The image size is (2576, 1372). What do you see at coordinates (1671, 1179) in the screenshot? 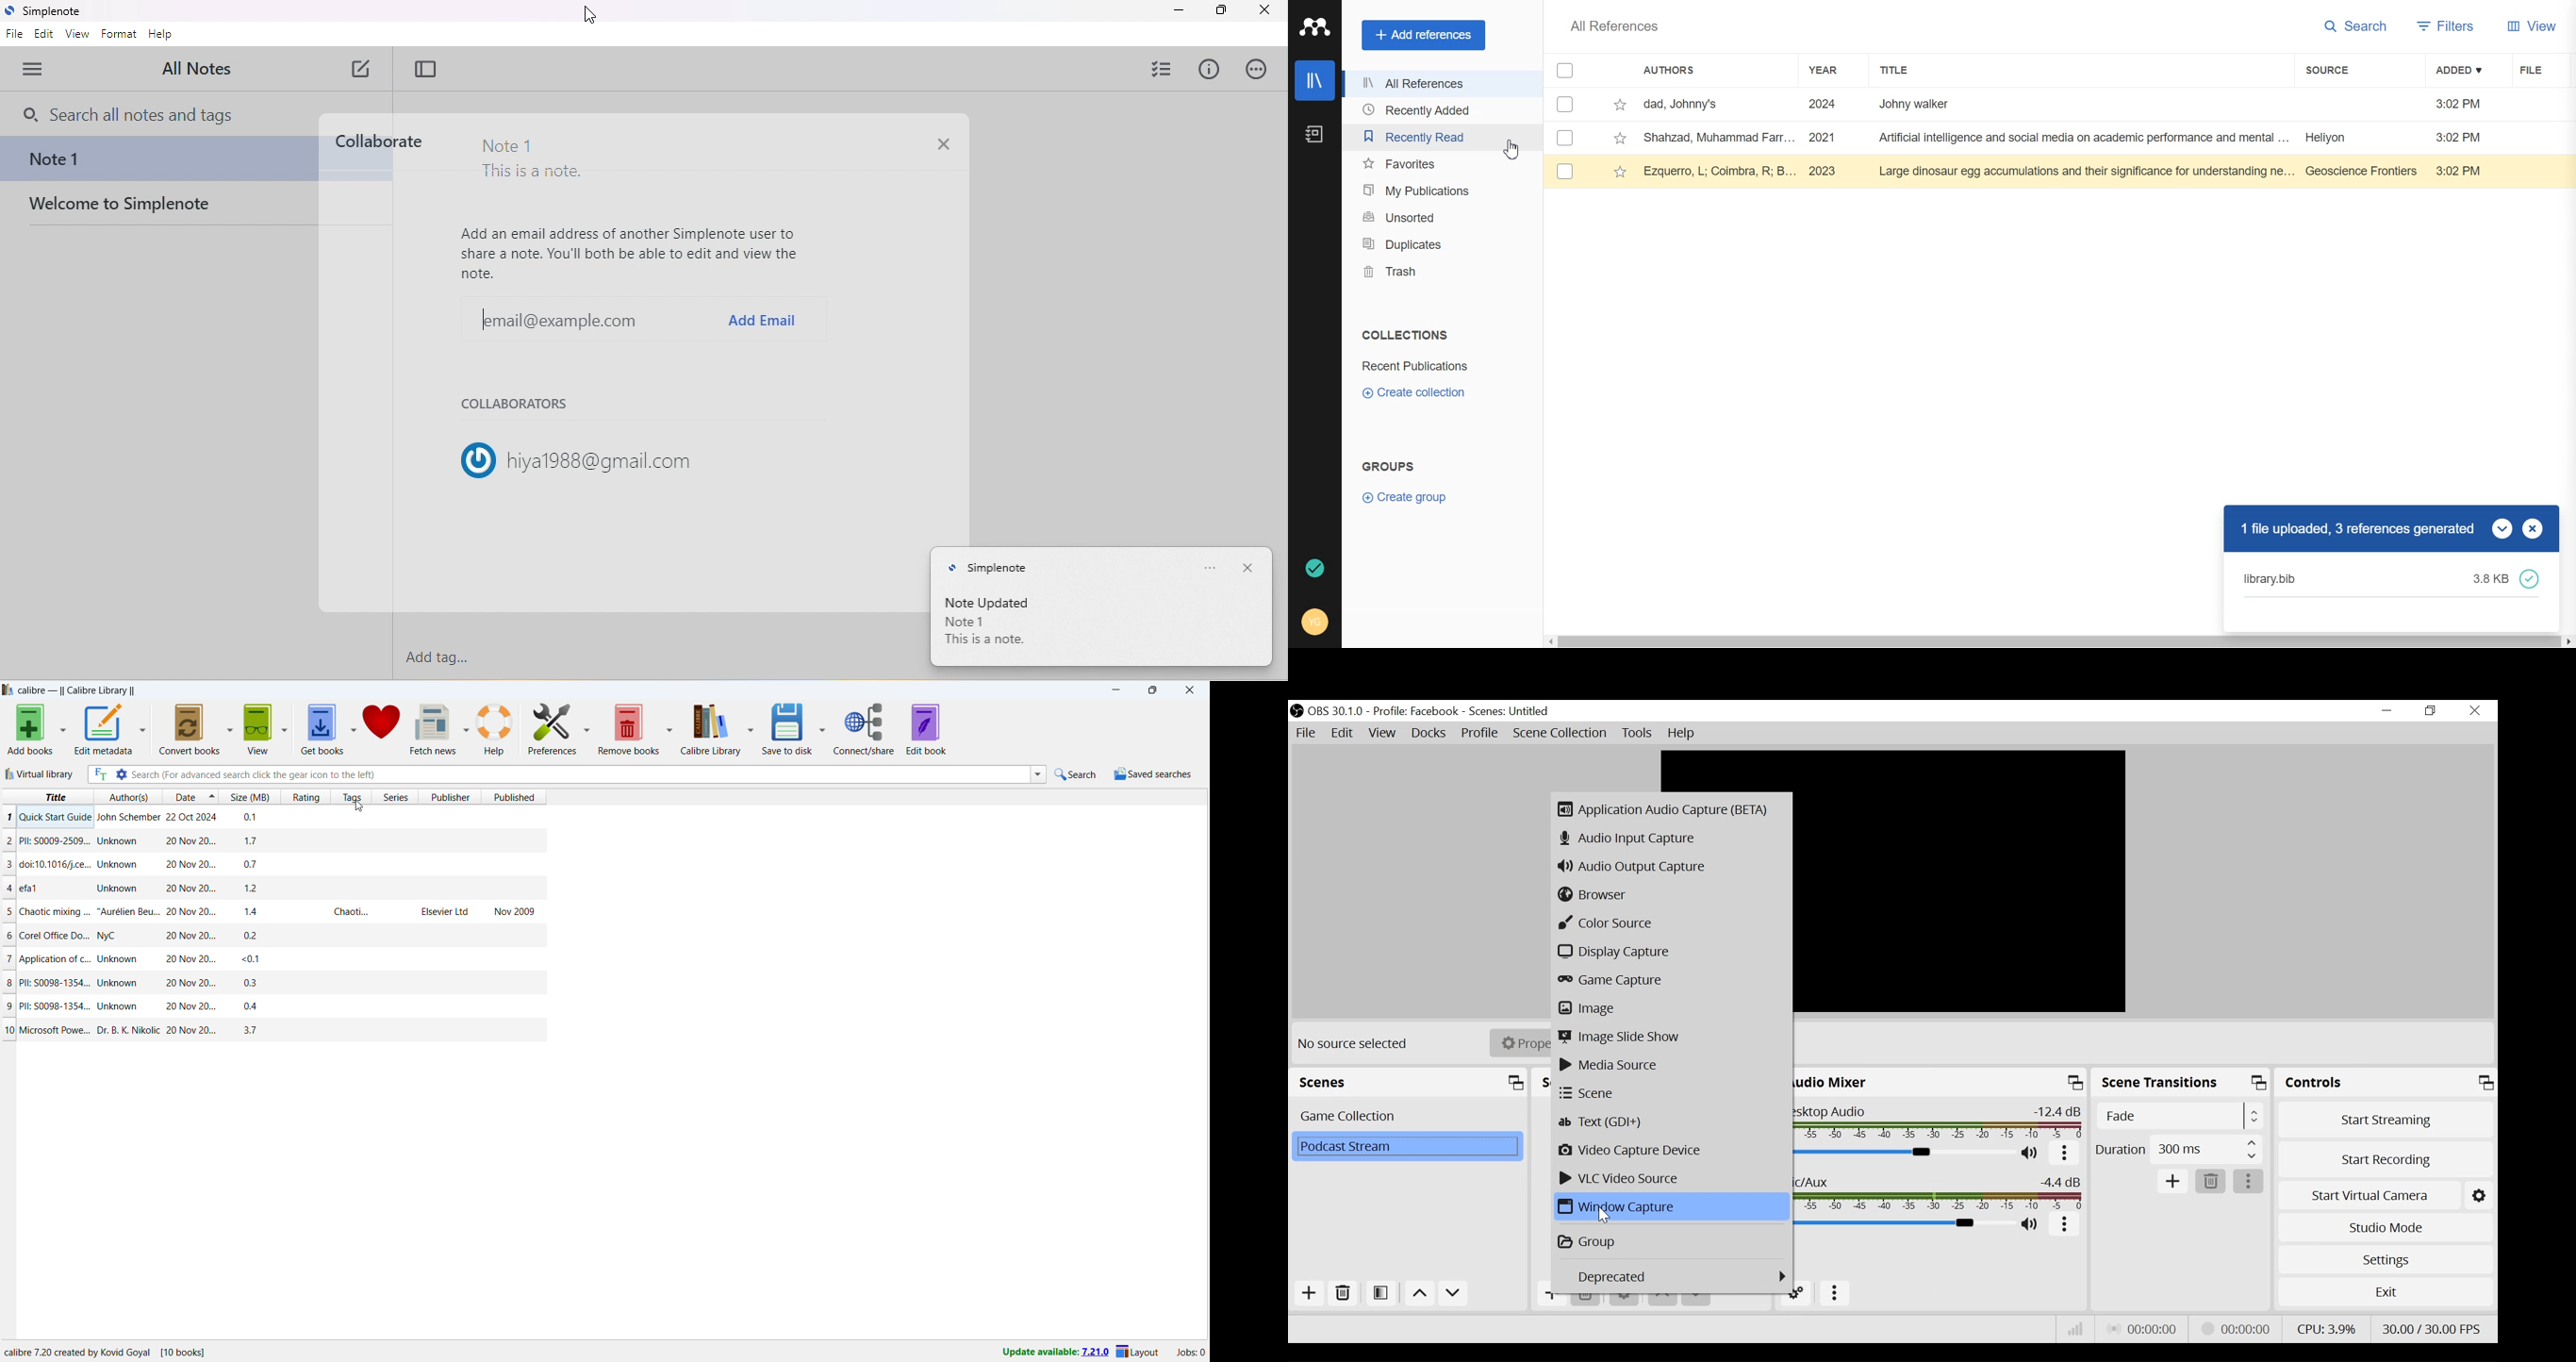
I see `VLC Video Source` at bounding box center [1671, 1179].